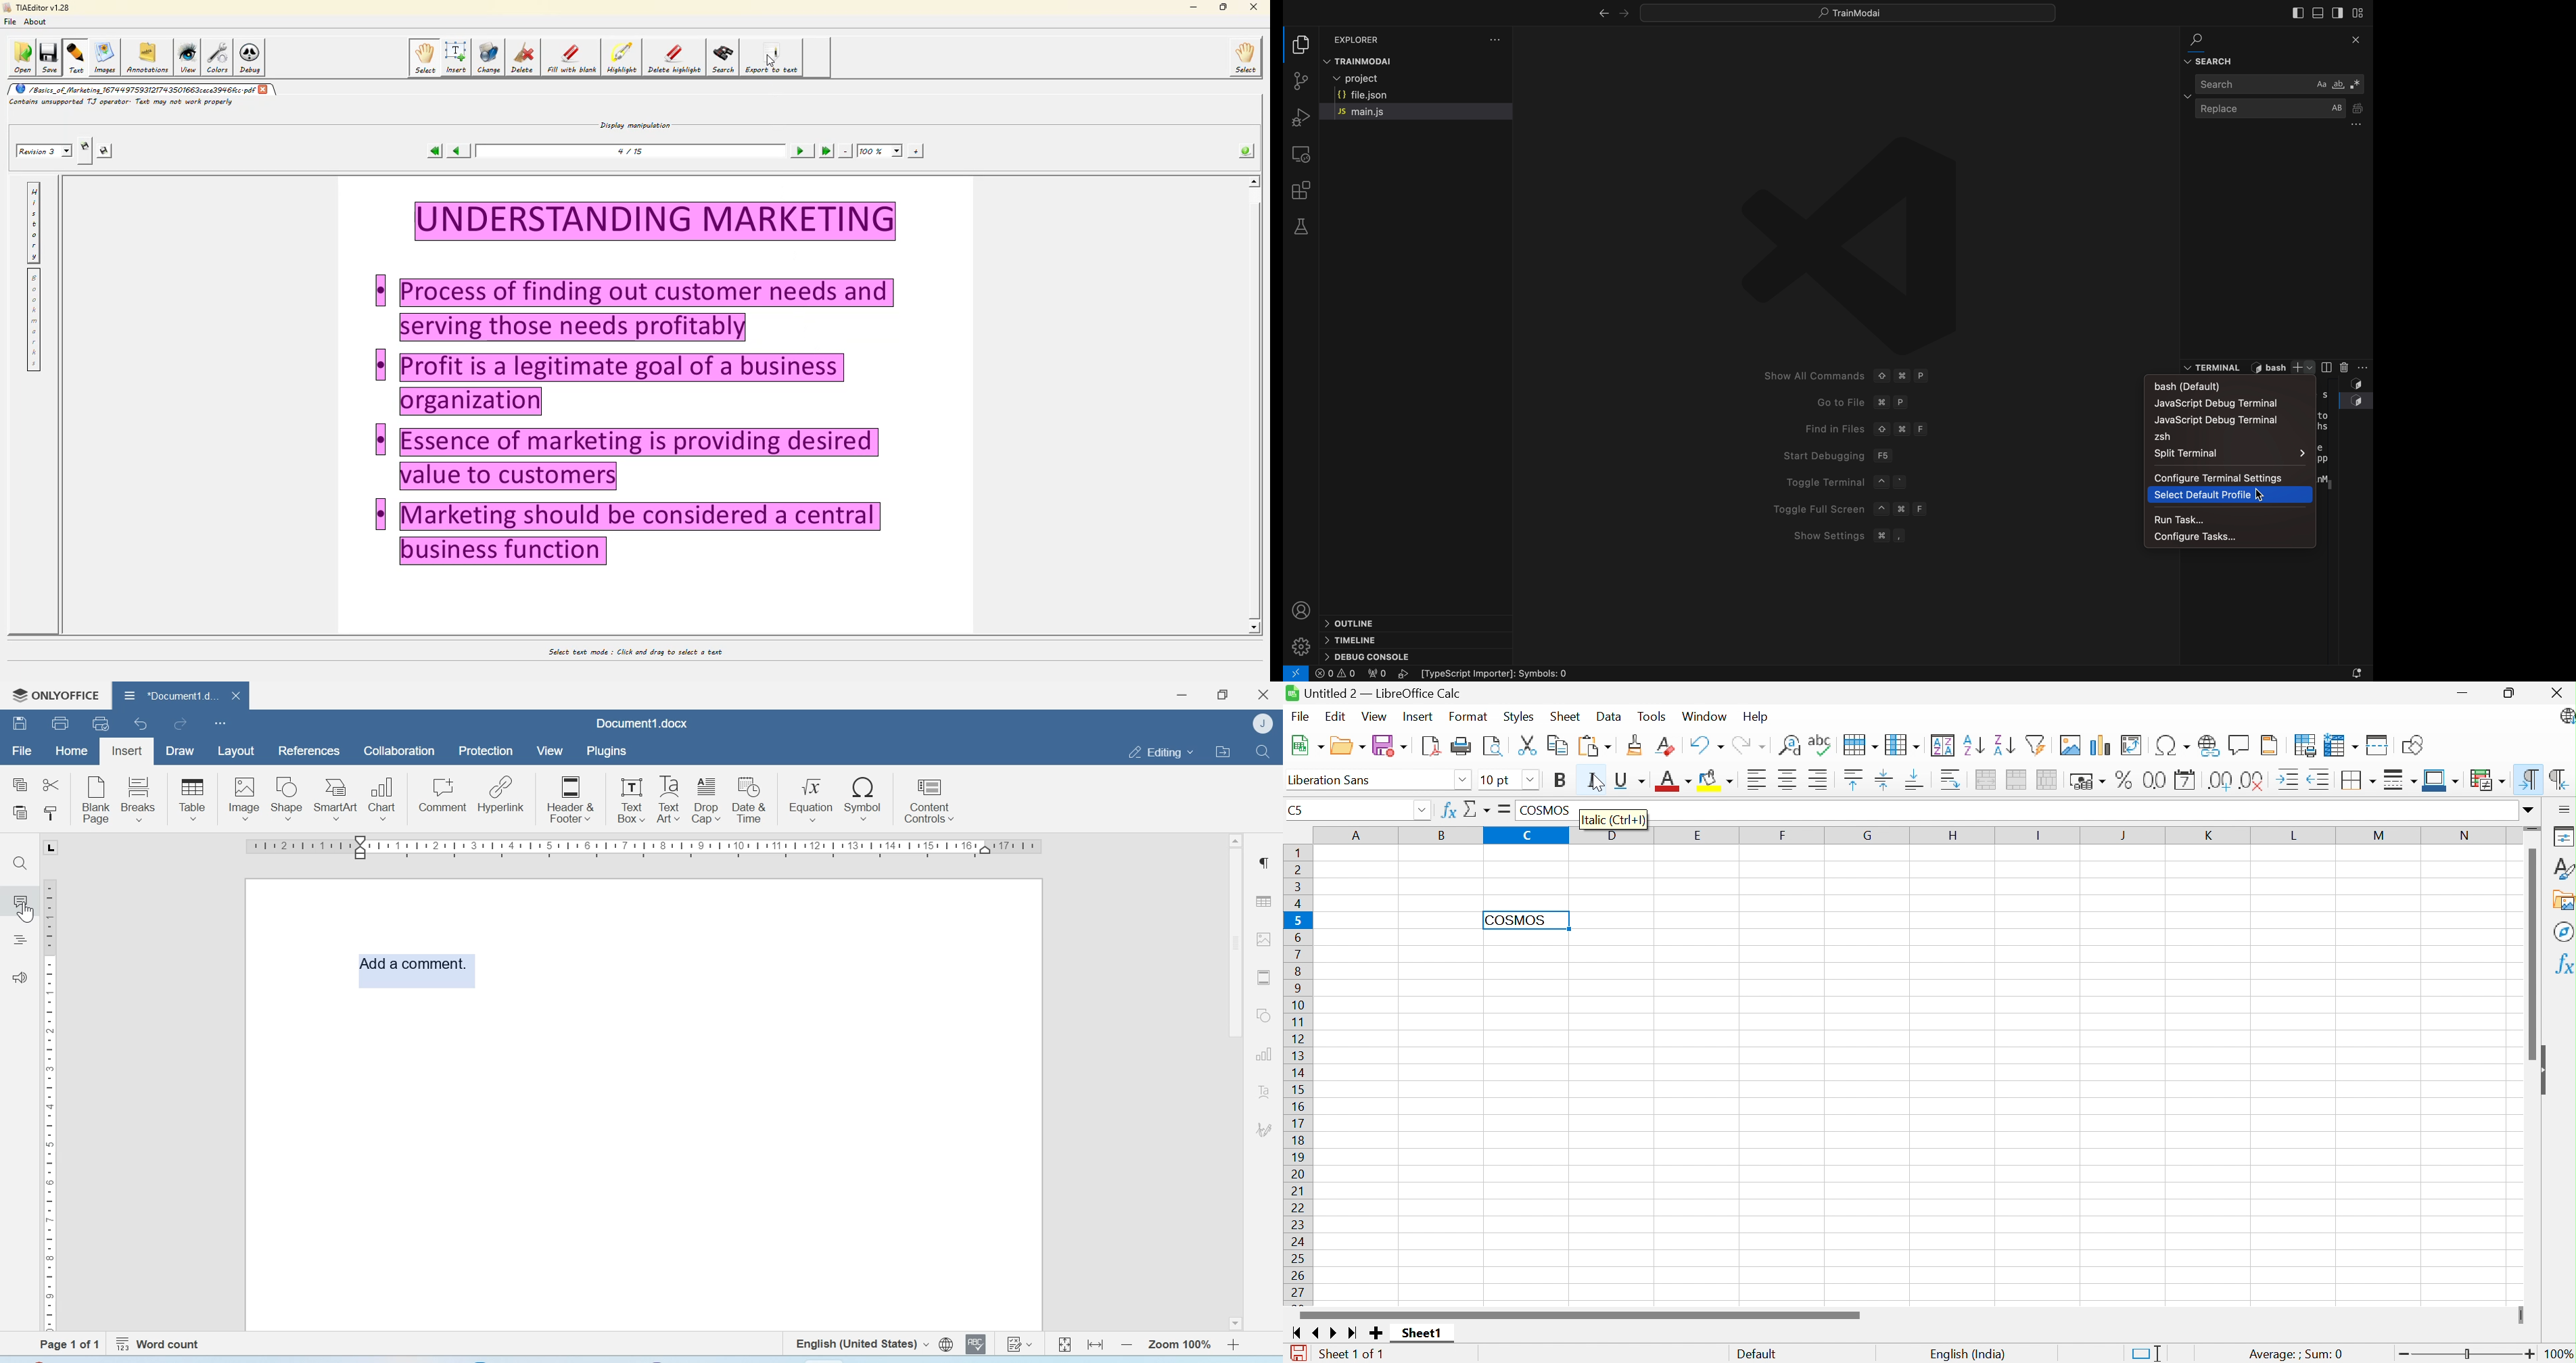 The image size is (2576, 1372). I want to click on , so click(2232, 454).